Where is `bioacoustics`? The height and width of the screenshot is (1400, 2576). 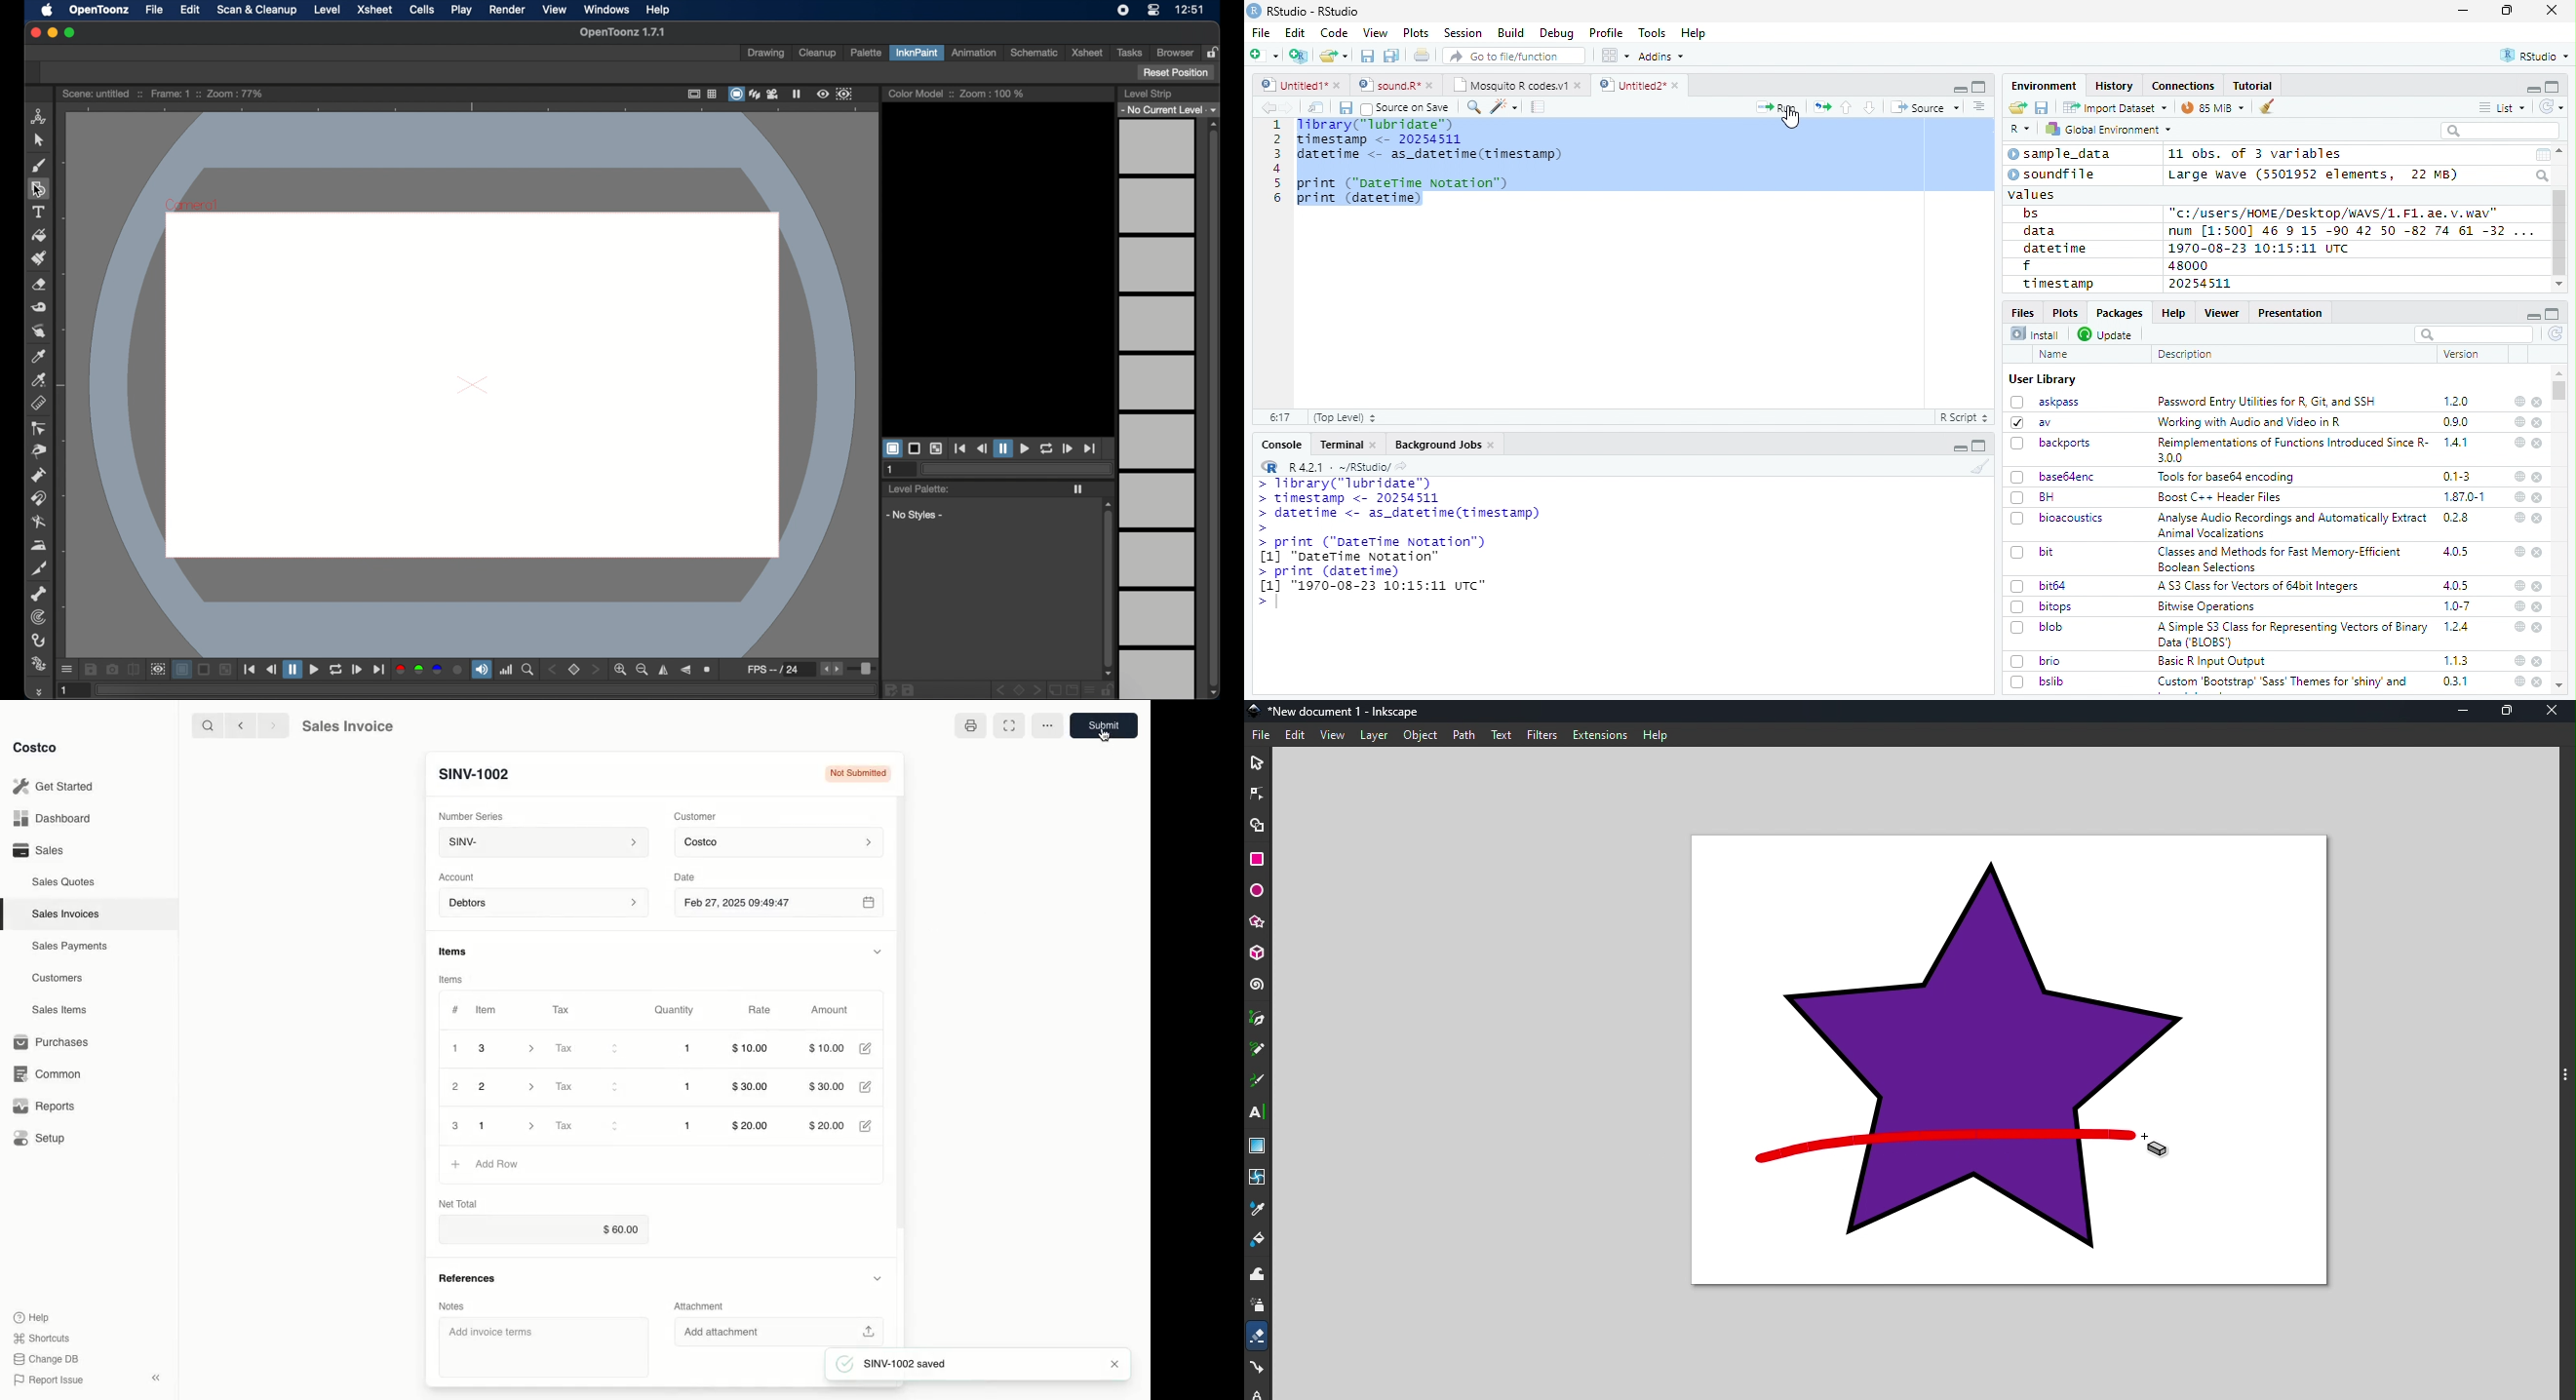
bioacoustics is located at coordinates (2057, 518).